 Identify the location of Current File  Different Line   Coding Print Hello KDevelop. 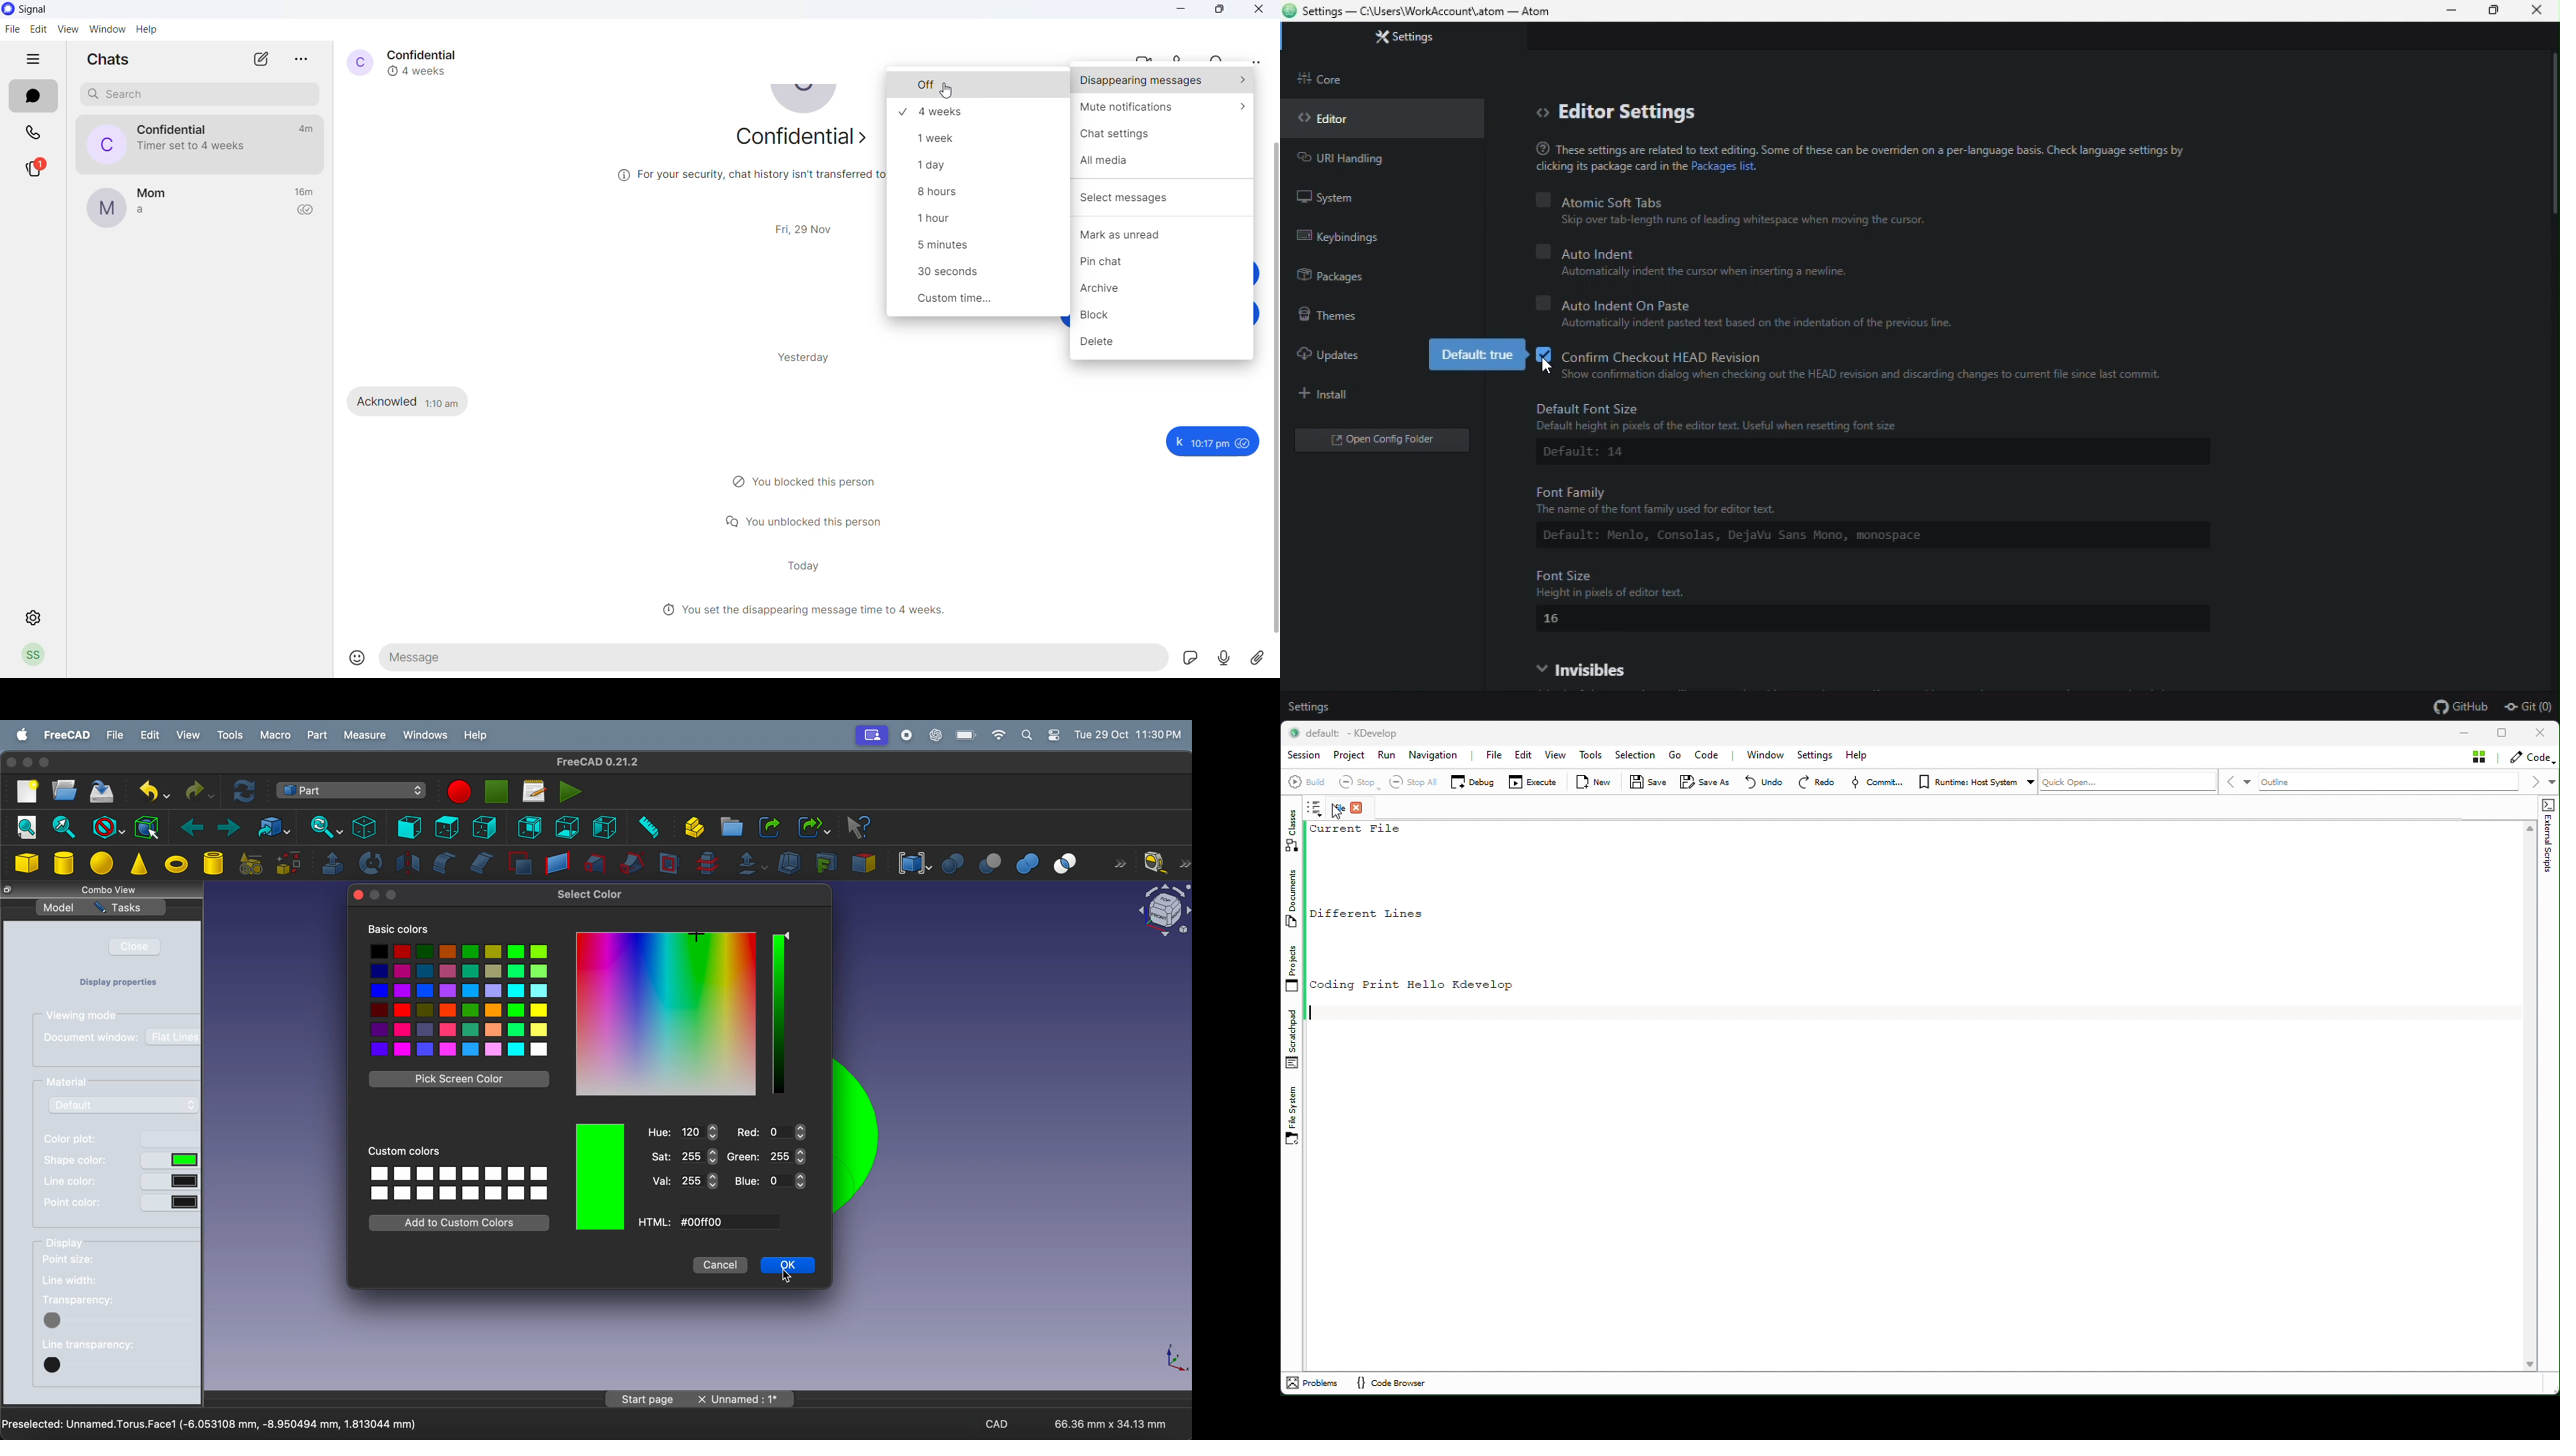
(1912, 1093).